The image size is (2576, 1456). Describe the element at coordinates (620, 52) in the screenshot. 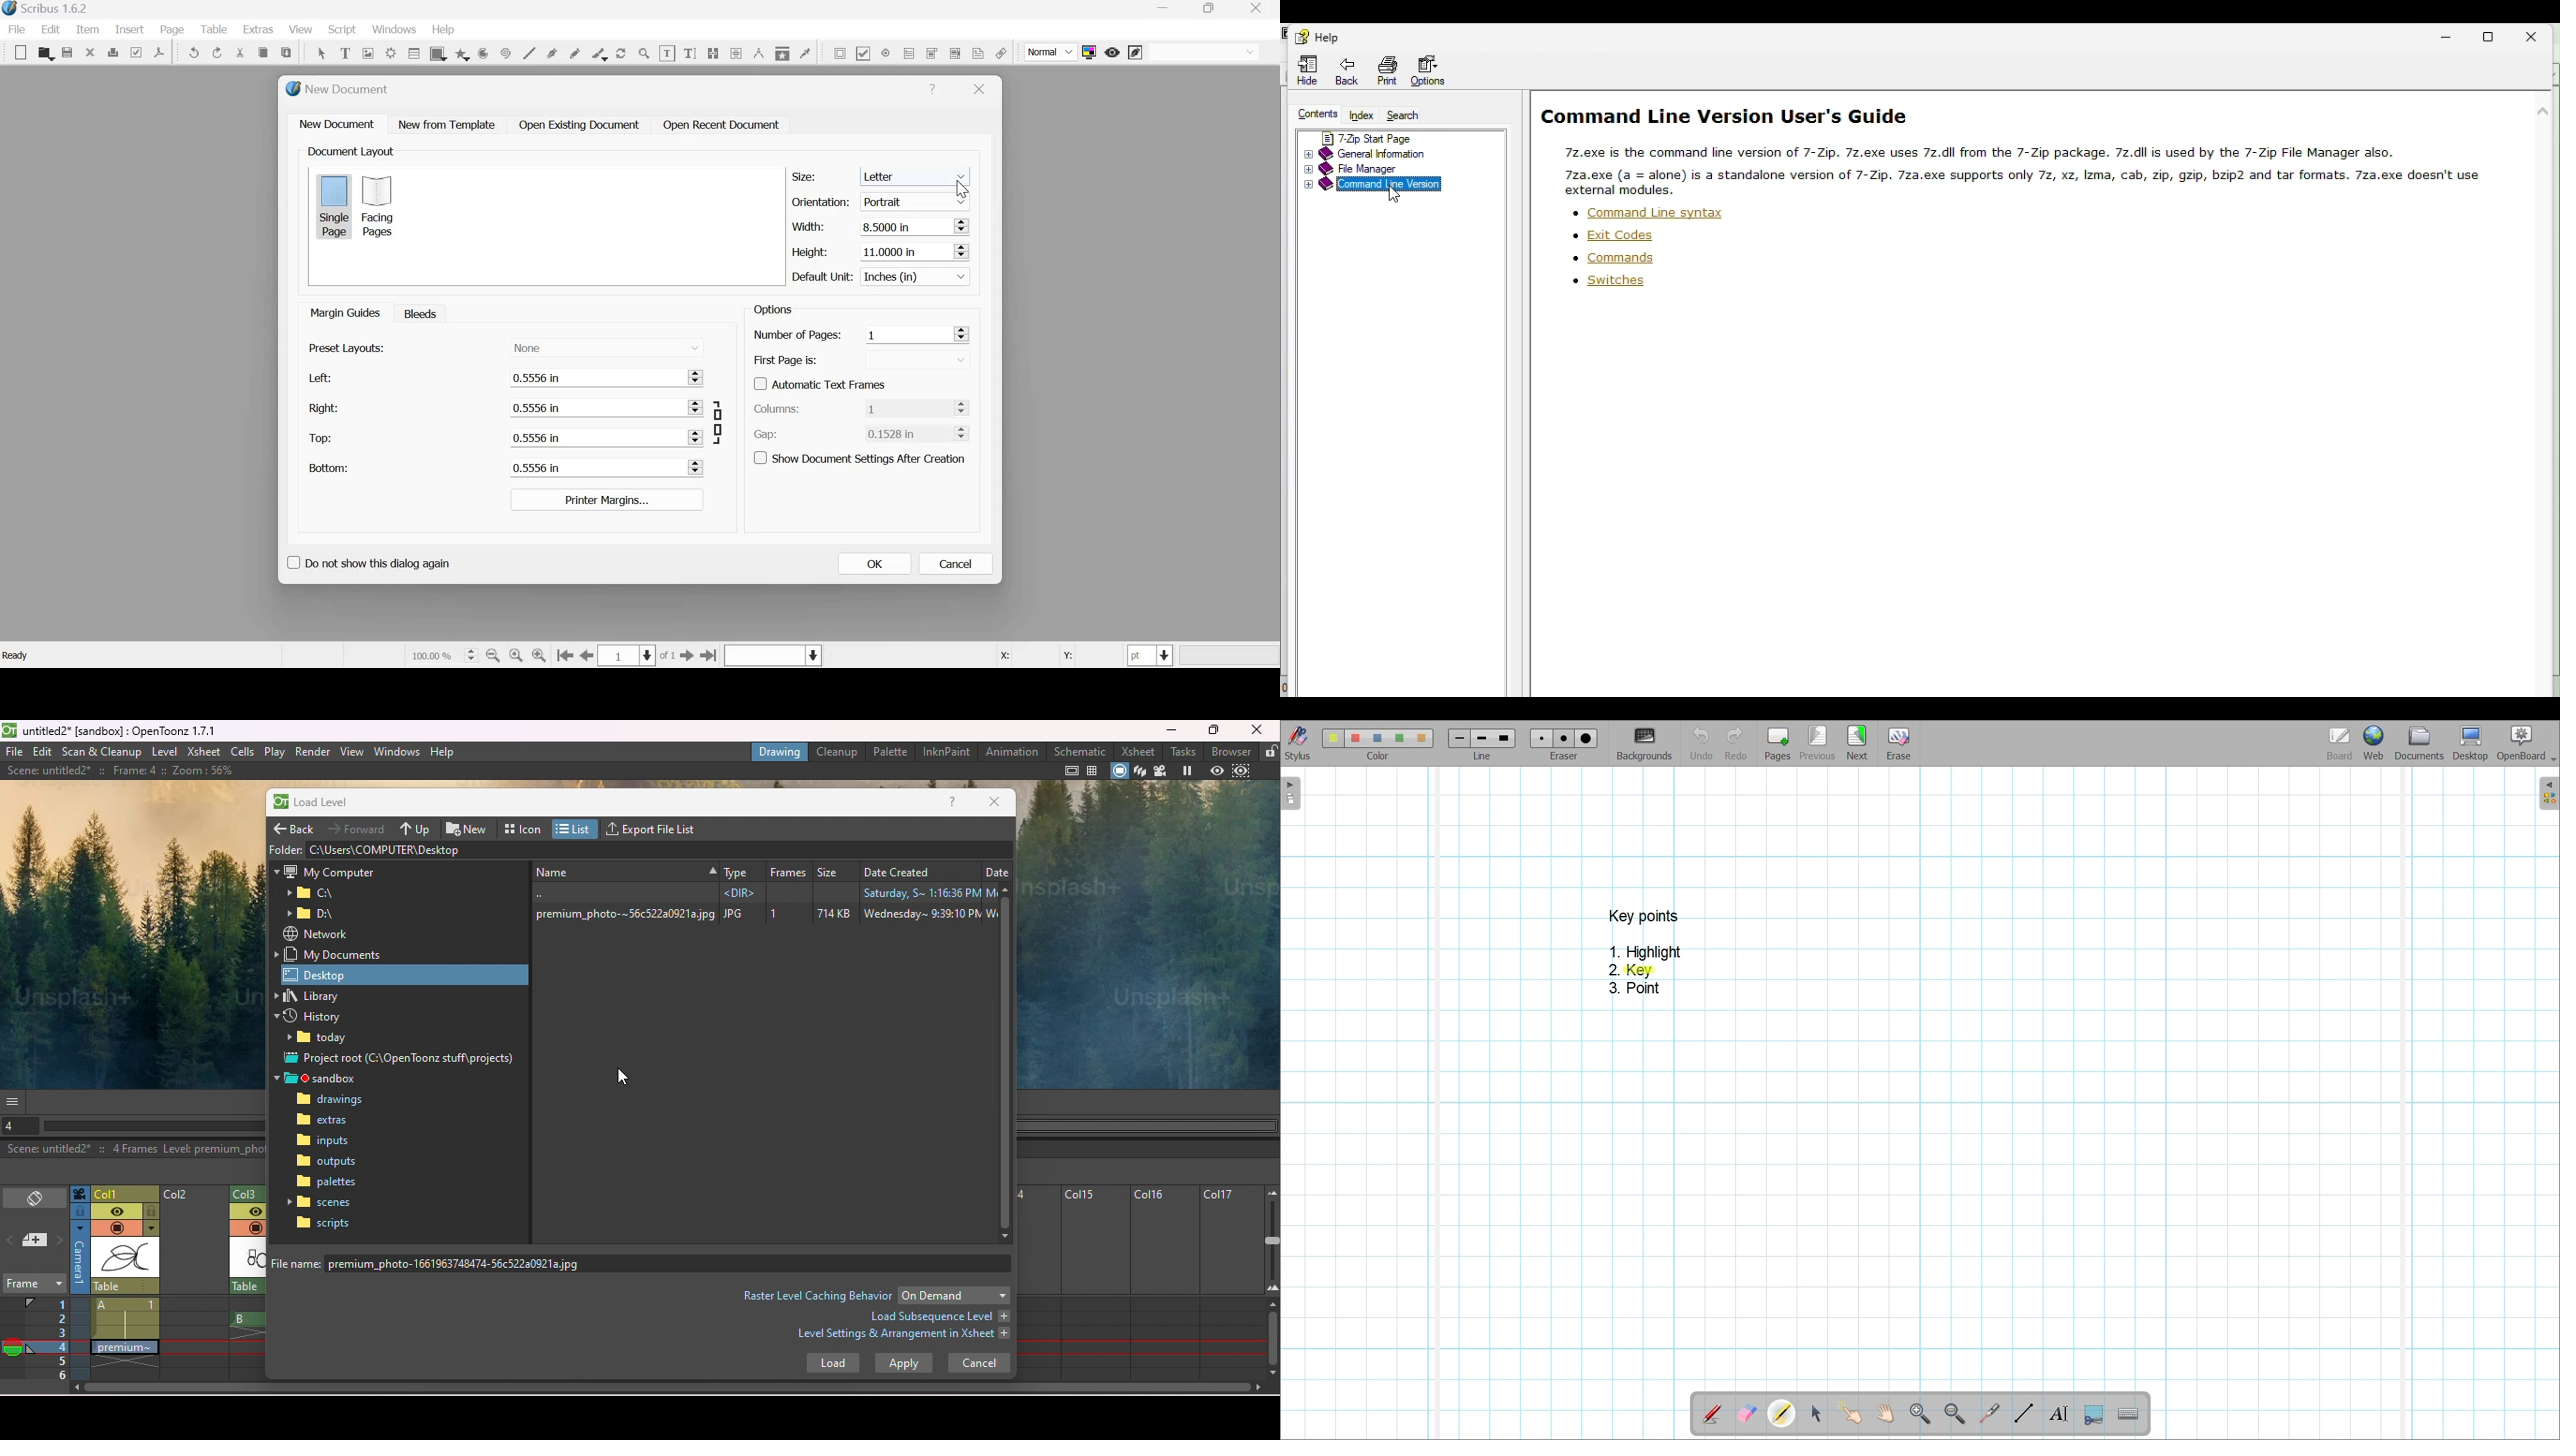

I see `rotate item` at that location.